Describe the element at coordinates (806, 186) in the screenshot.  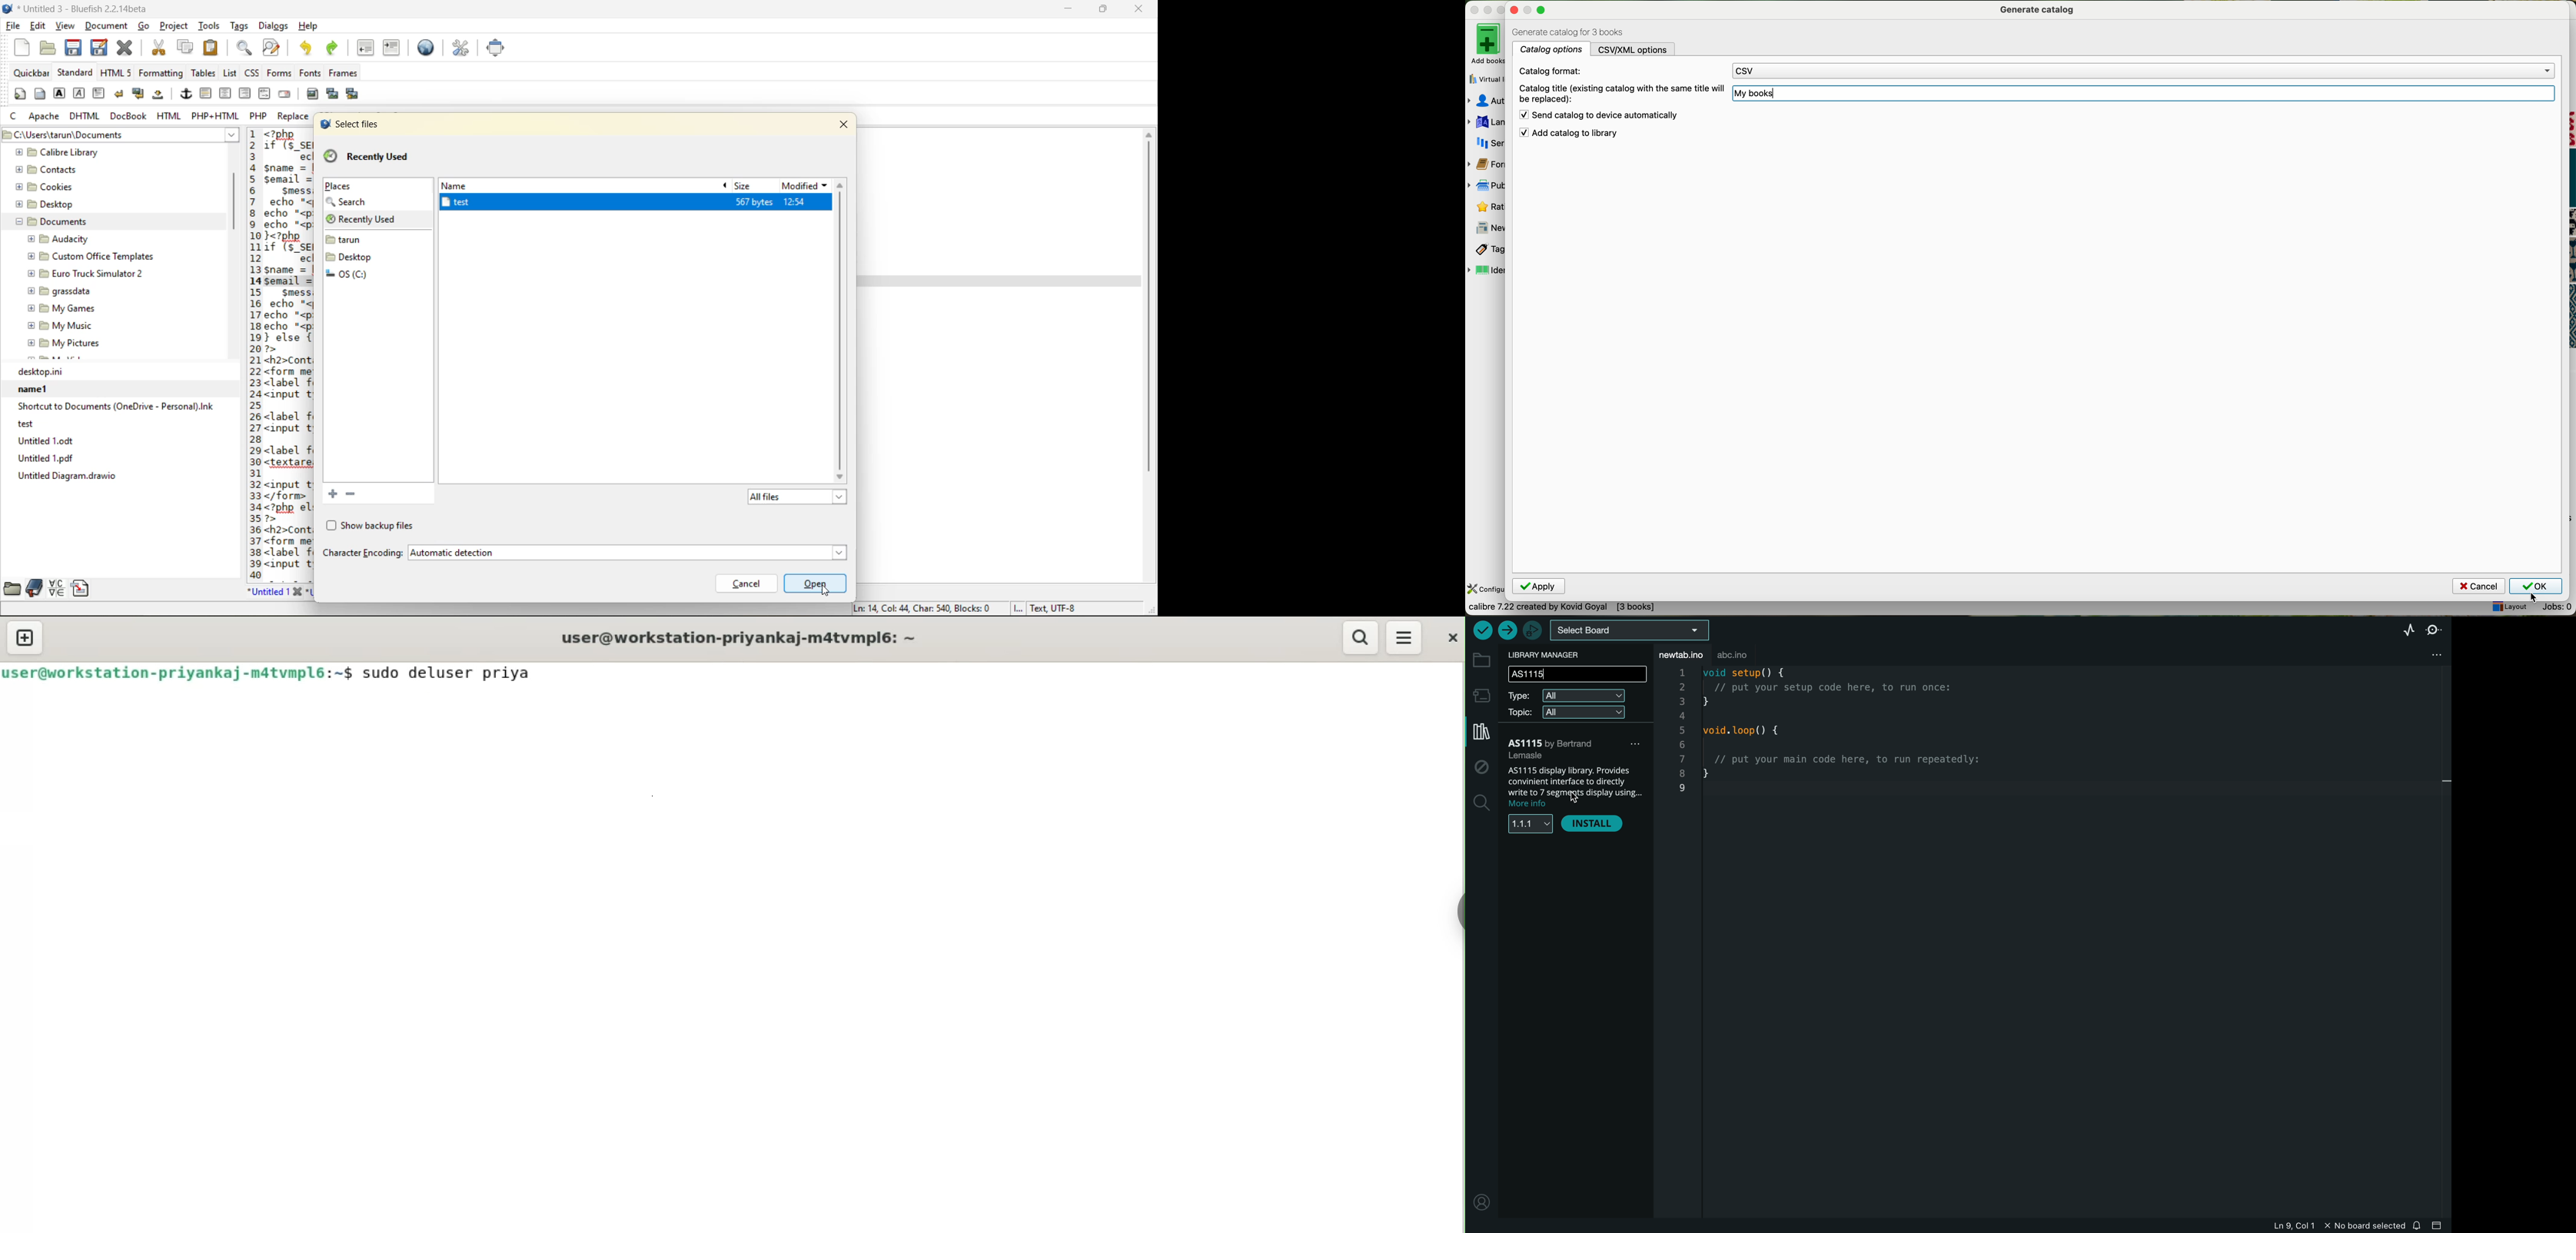
I see `modified` at that location.